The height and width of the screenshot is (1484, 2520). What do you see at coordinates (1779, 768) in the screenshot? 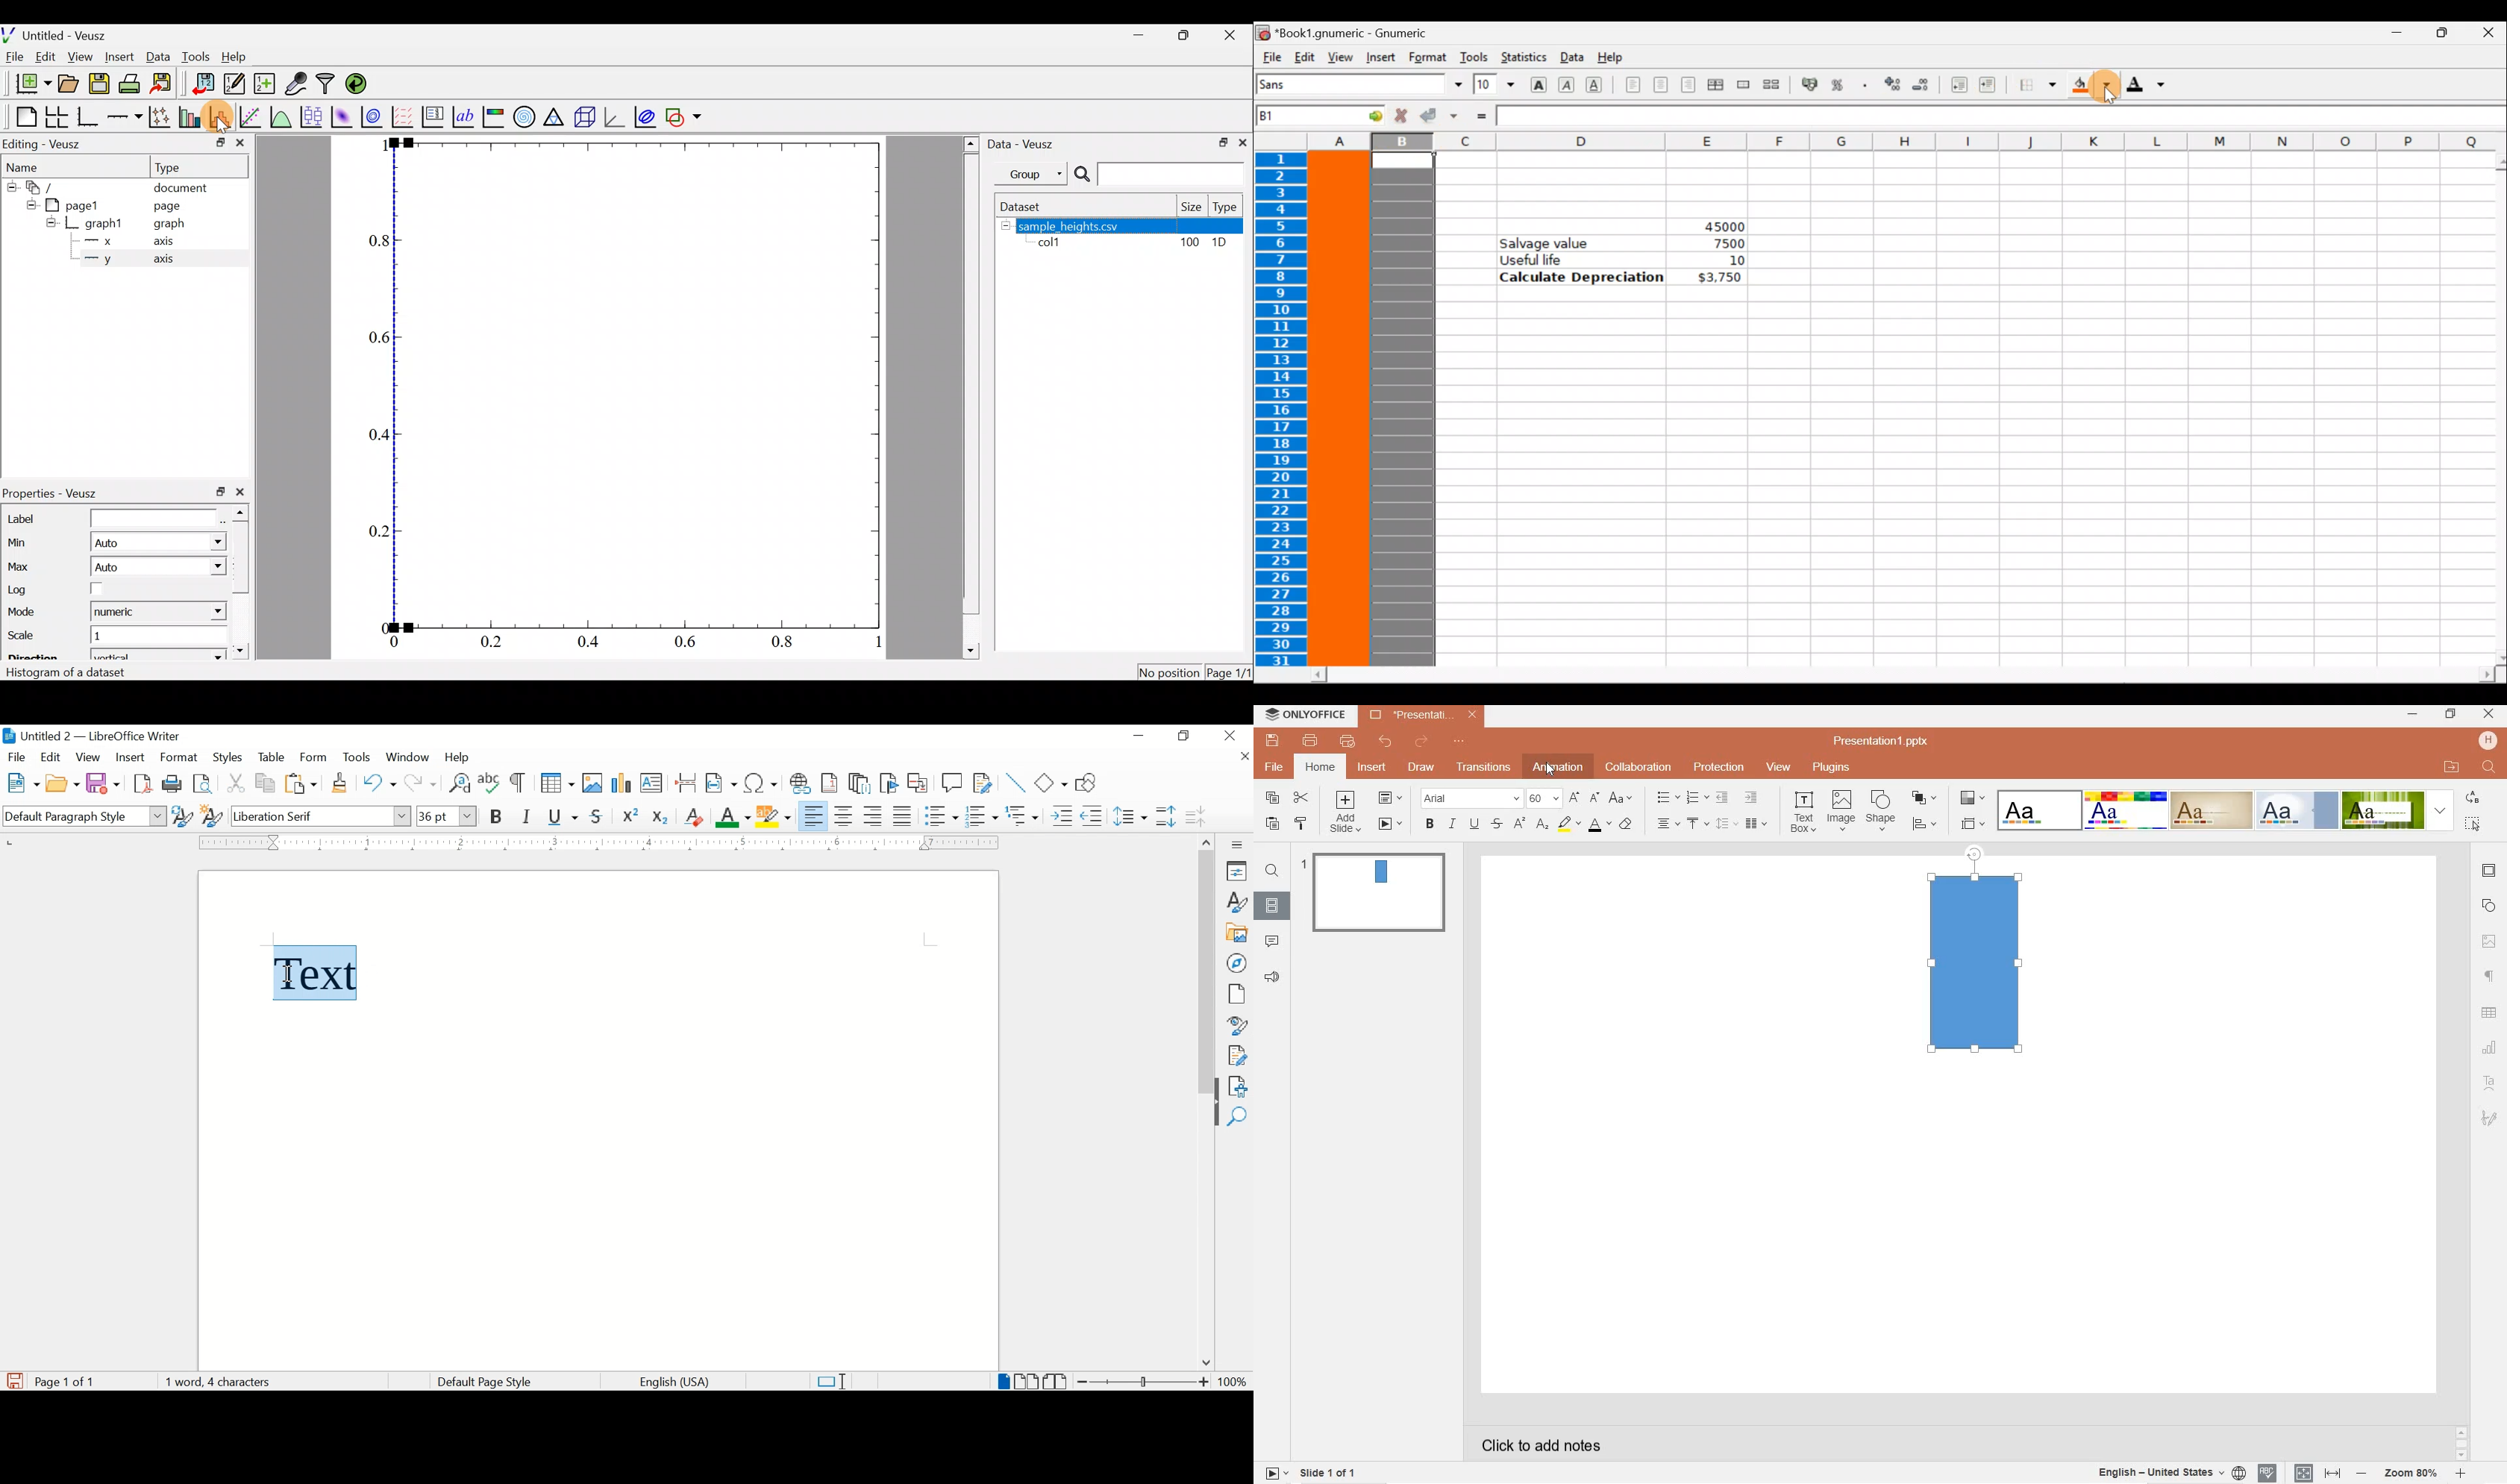
I see `view` at bounding box center [1779, 768].